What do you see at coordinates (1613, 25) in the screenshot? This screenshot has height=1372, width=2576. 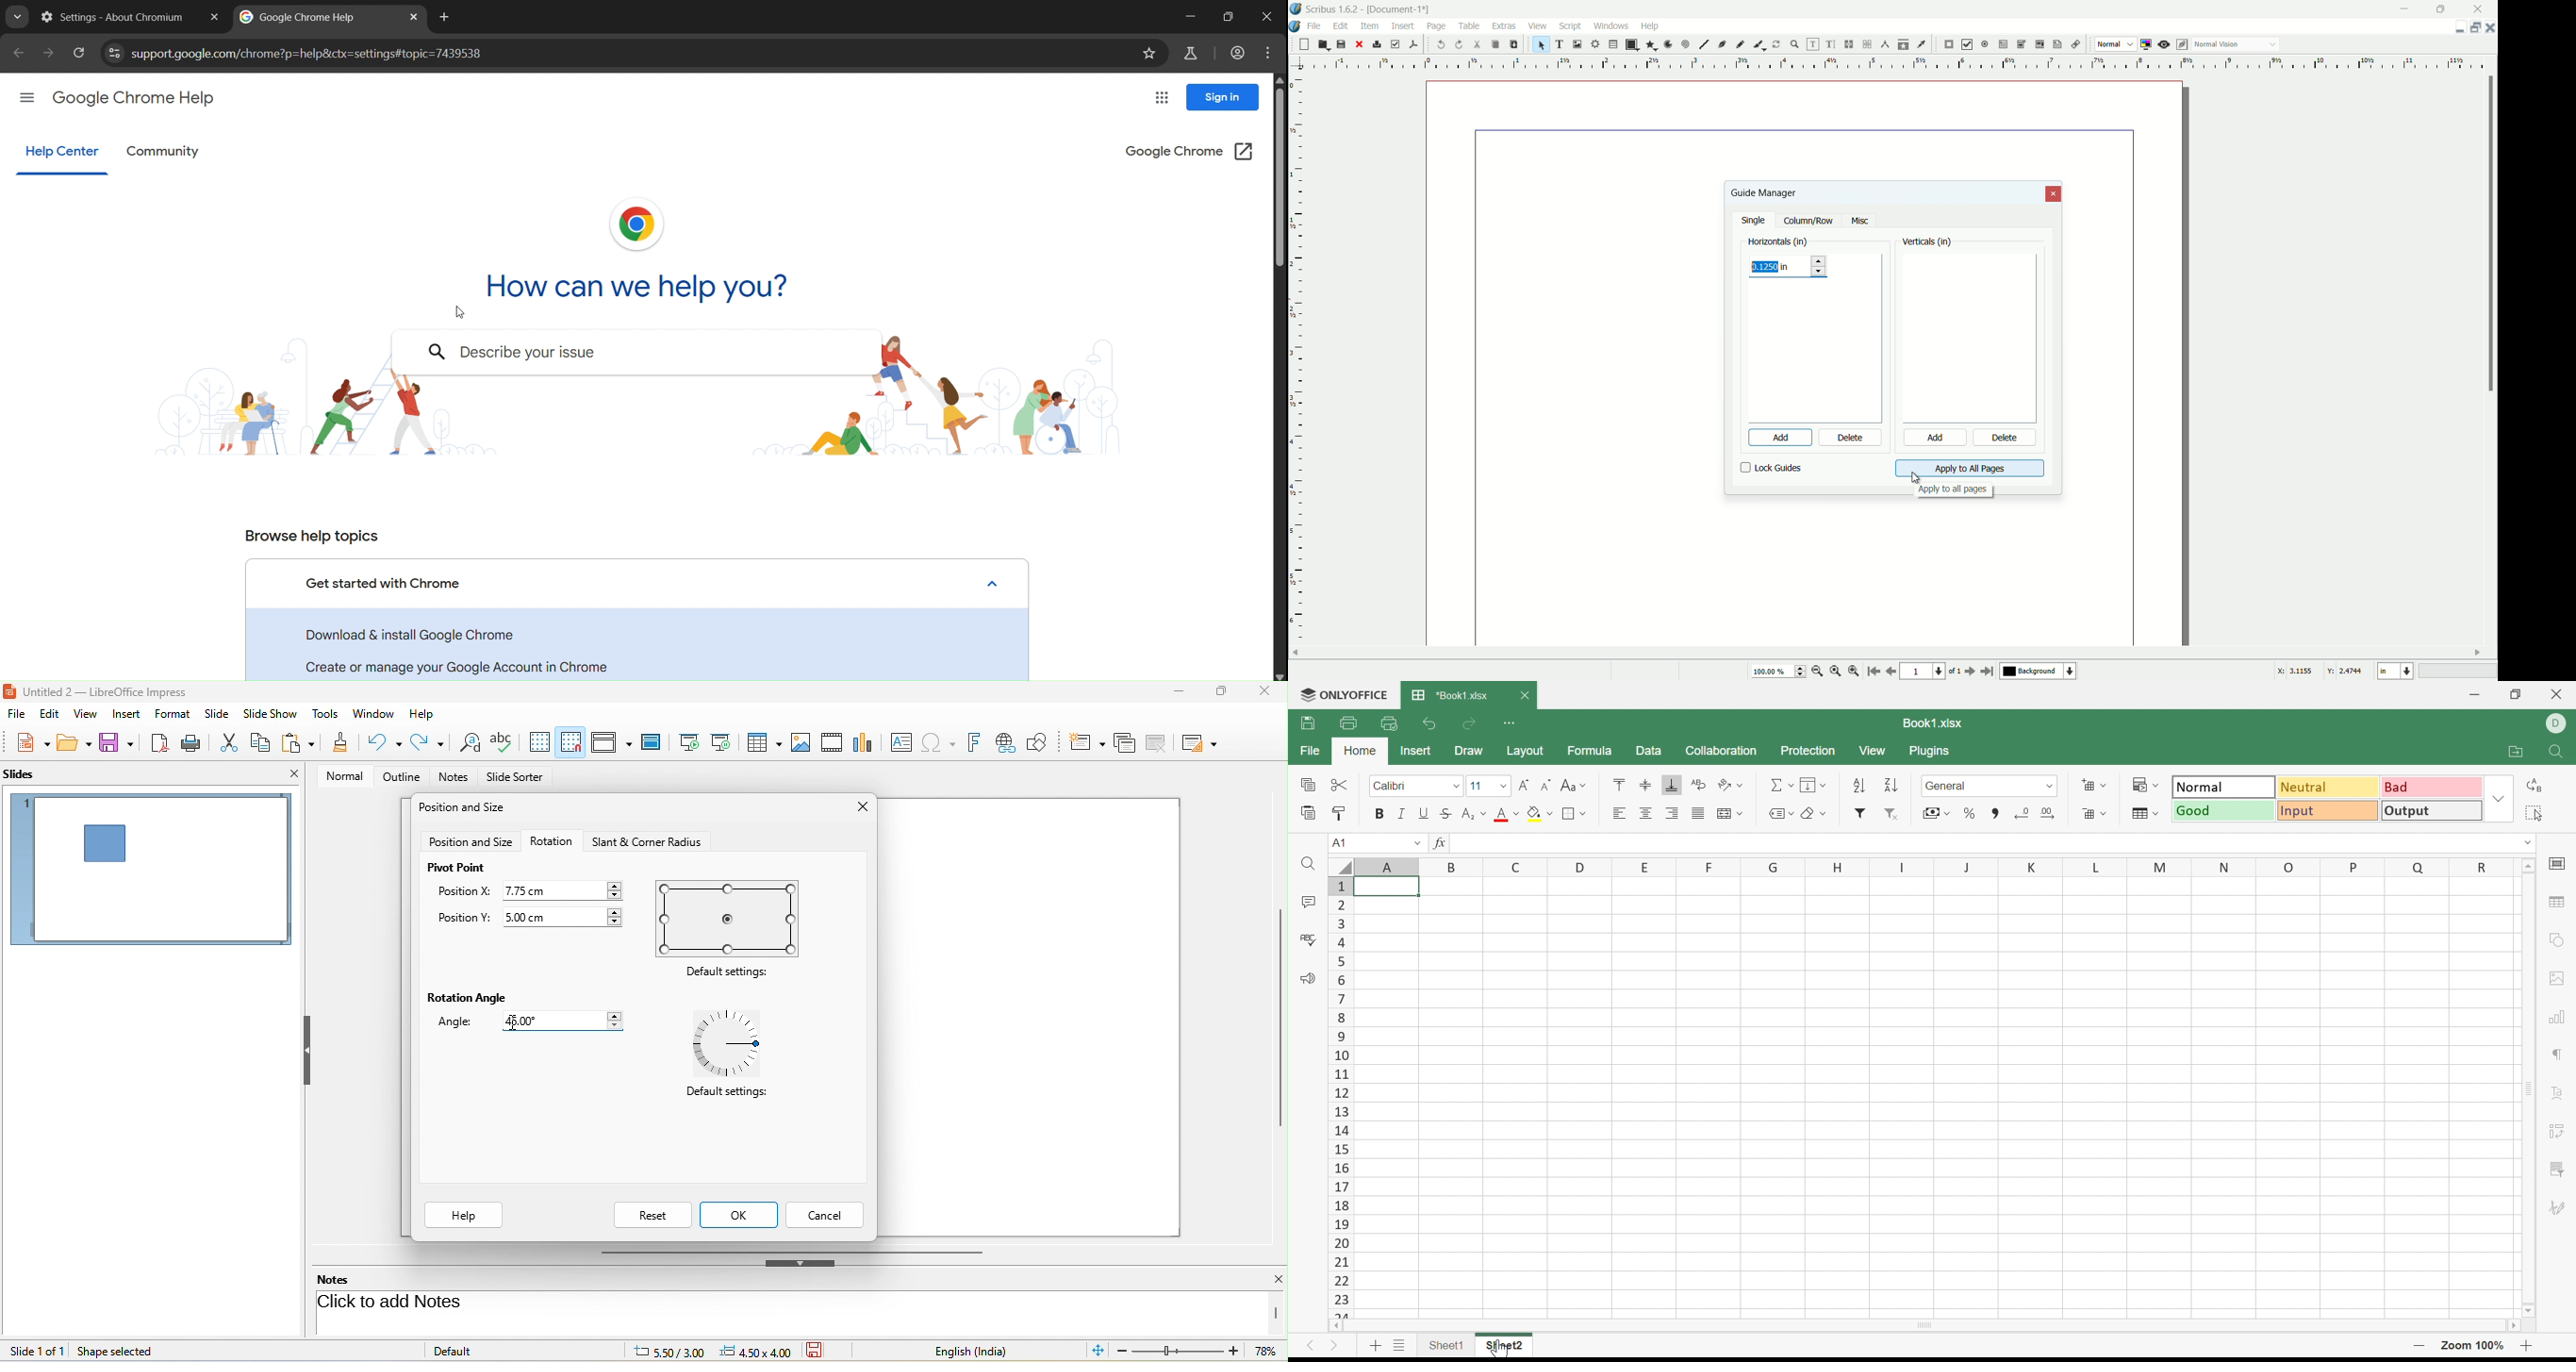 I see `windows menu` at bounding box center [1613, 25].